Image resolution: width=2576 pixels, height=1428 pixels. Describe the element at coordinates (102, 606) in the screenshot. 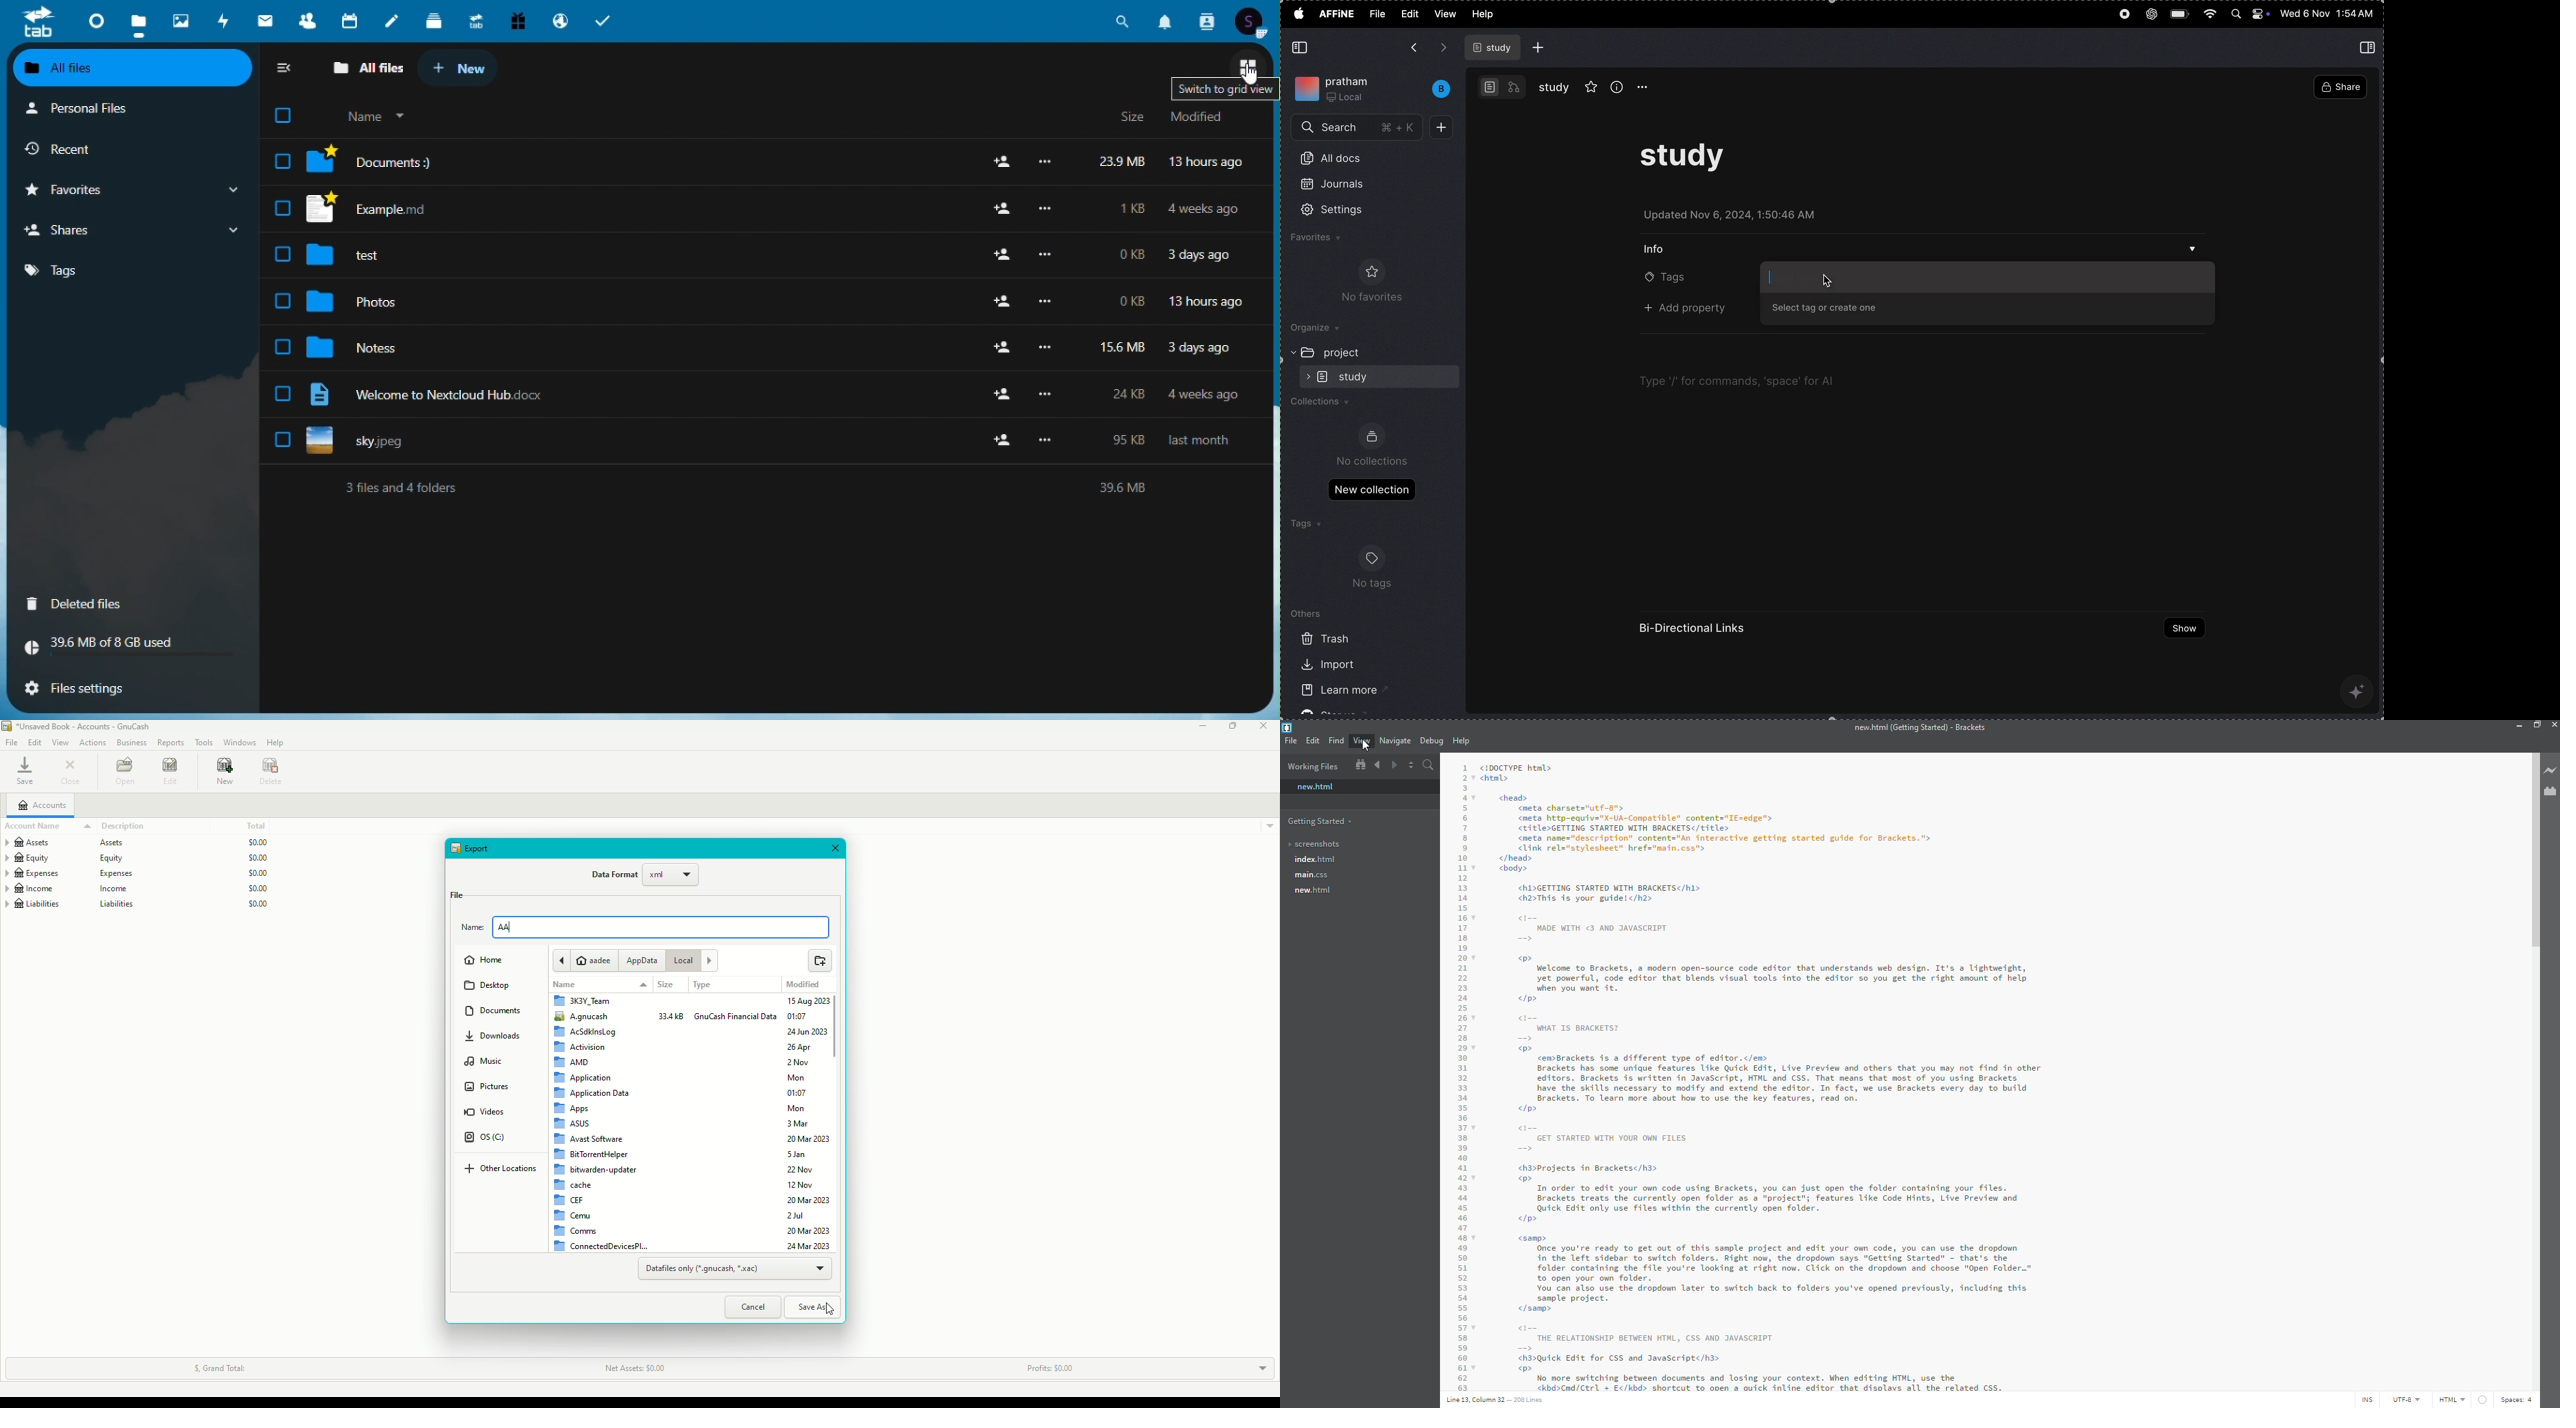

I see `deleted files` at that location.